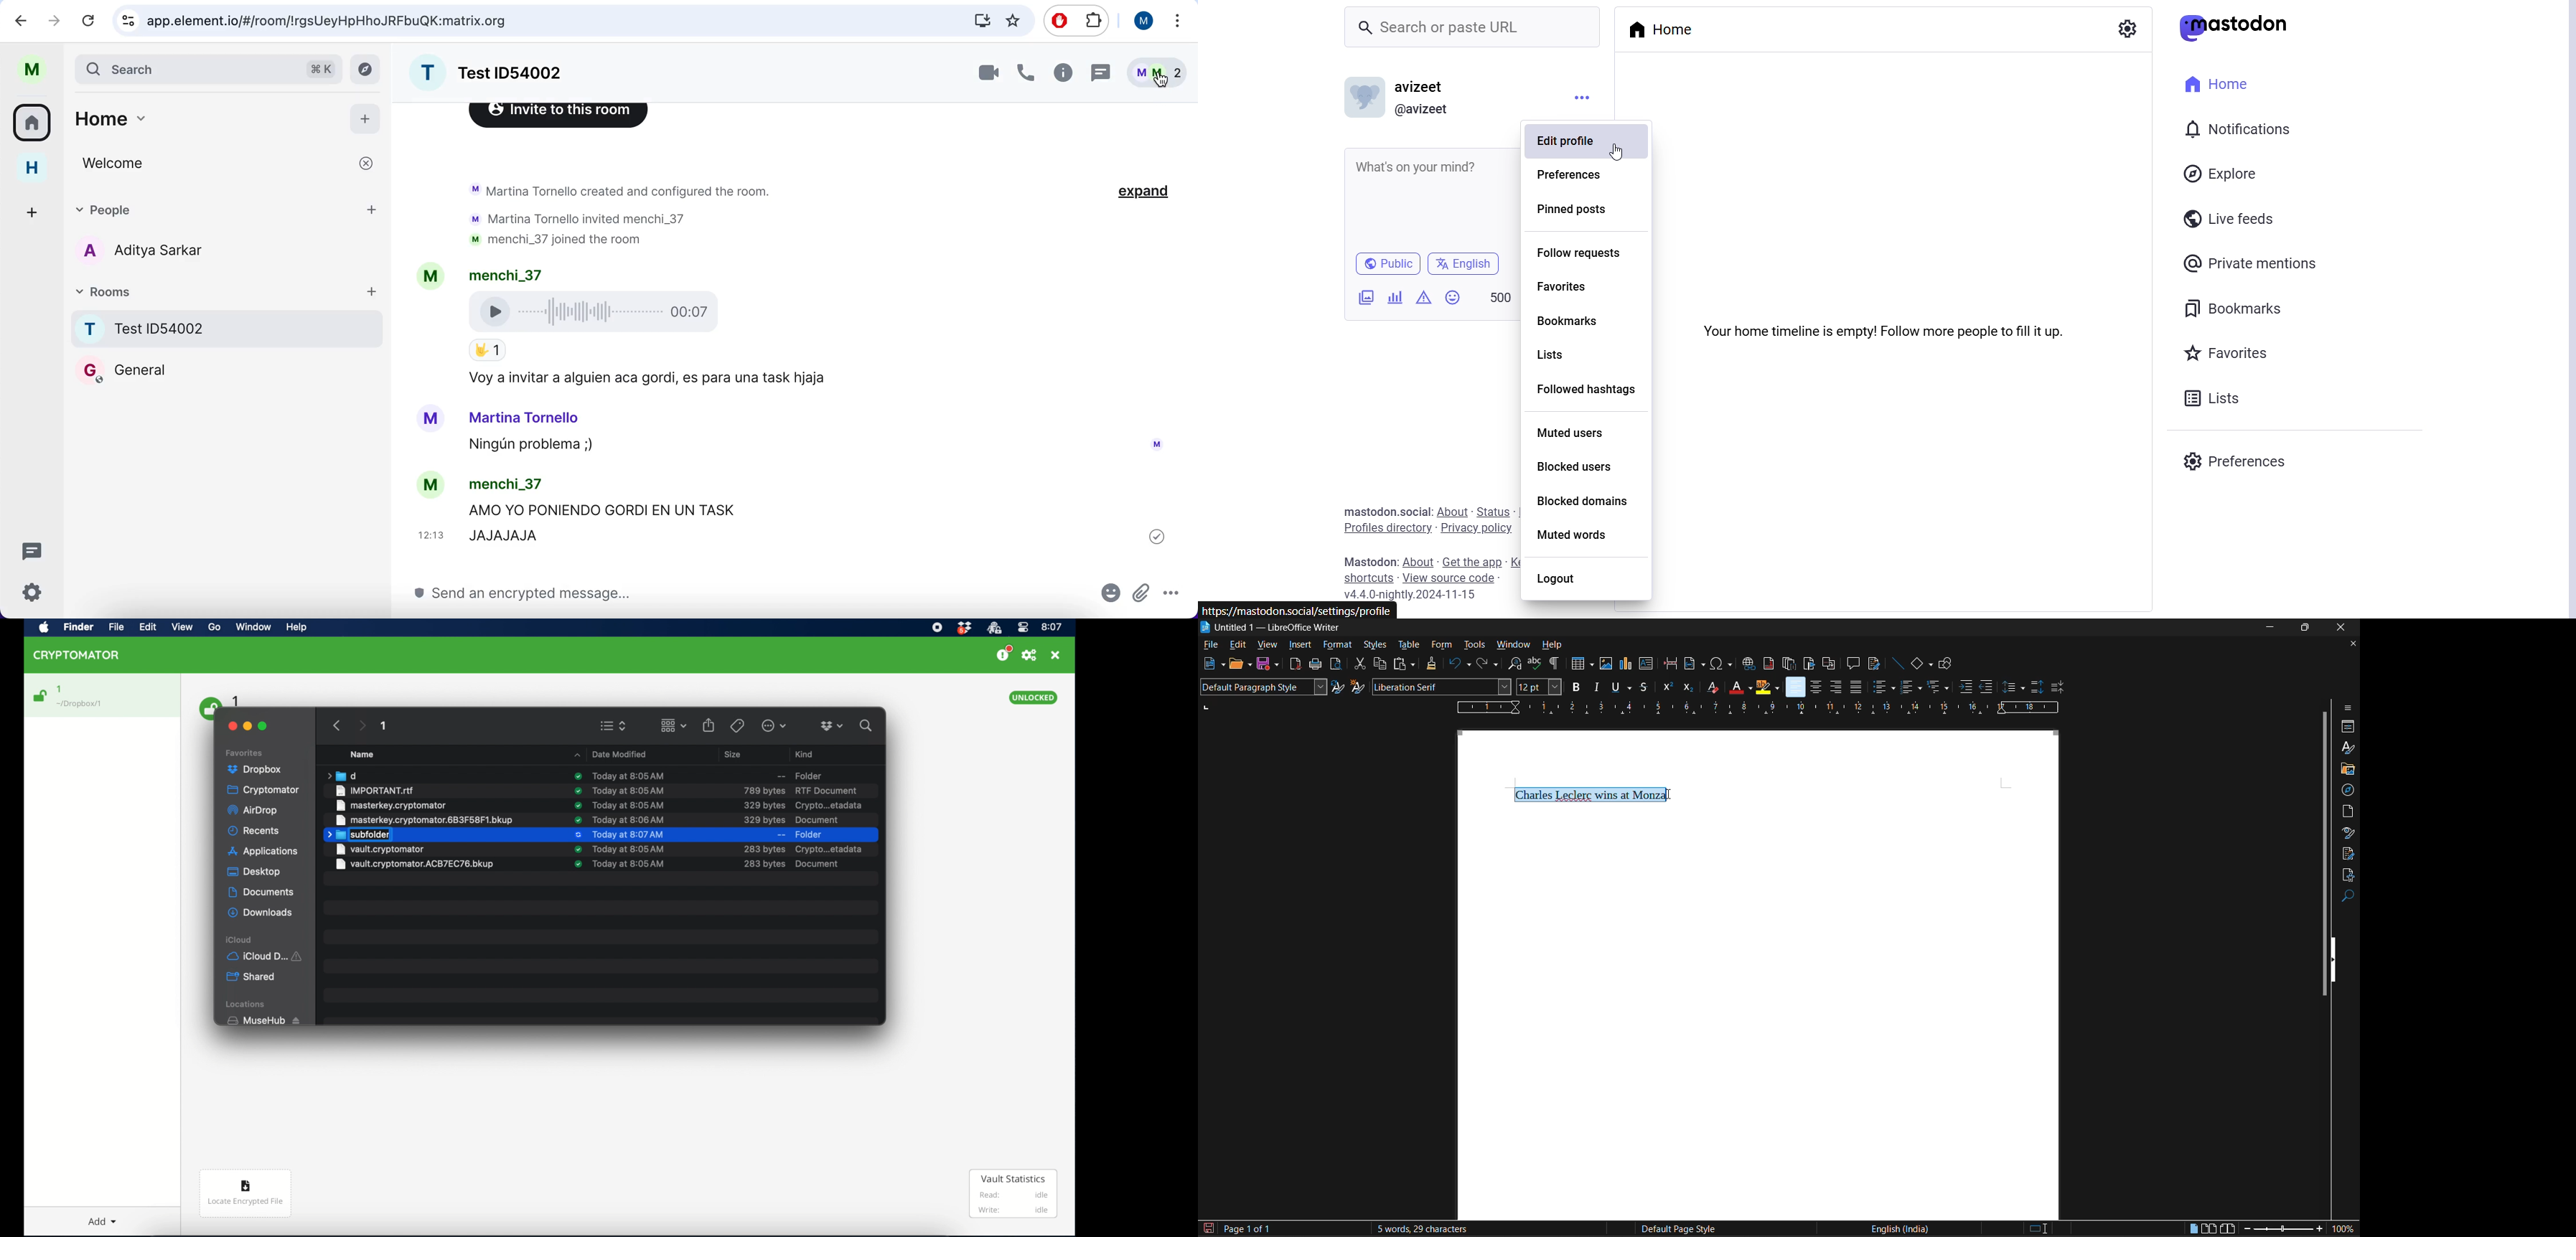 This screenshot has height=1260, width=2576. What do you see at coordinates (1148, 194) in the screenshot?
I see `expand` at bounding box center [1148, 194].